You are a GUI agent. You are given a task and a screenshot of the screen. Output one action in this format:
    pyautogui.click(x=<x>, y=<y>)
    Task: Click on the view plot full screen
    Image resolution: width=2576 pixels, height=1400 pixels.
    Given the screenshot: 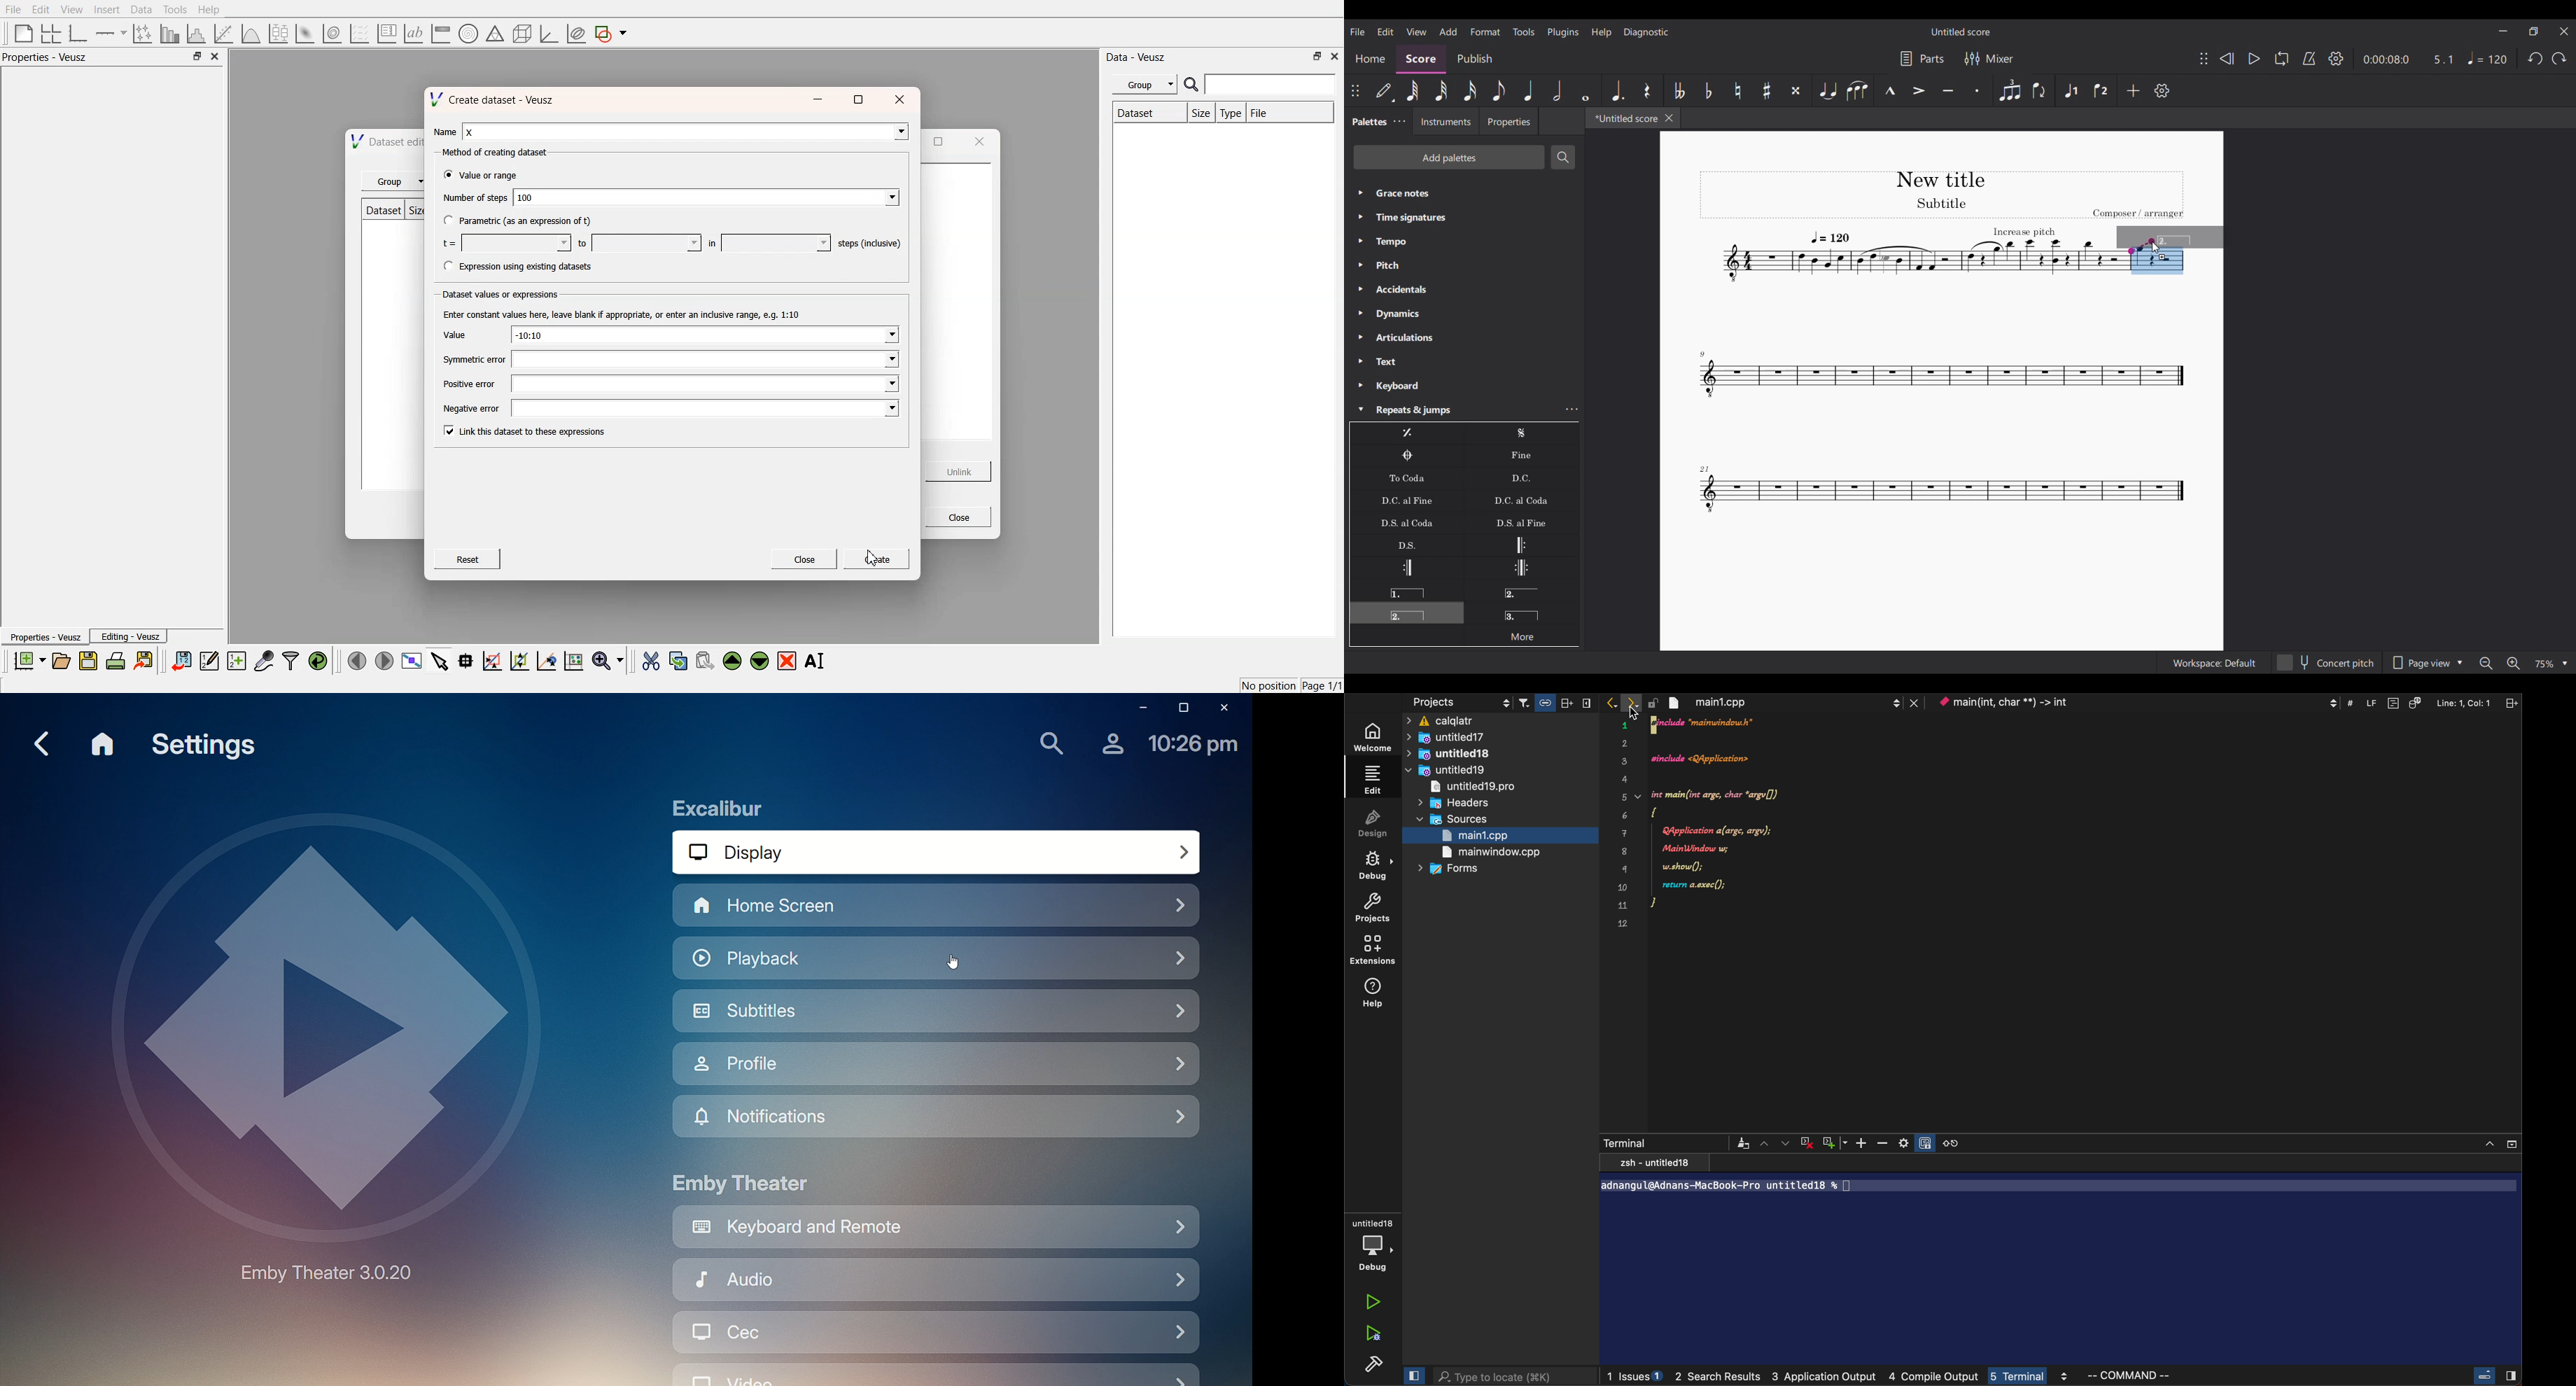 What is the action you would take?
    pyautogui.click(x=411, y=661)
    